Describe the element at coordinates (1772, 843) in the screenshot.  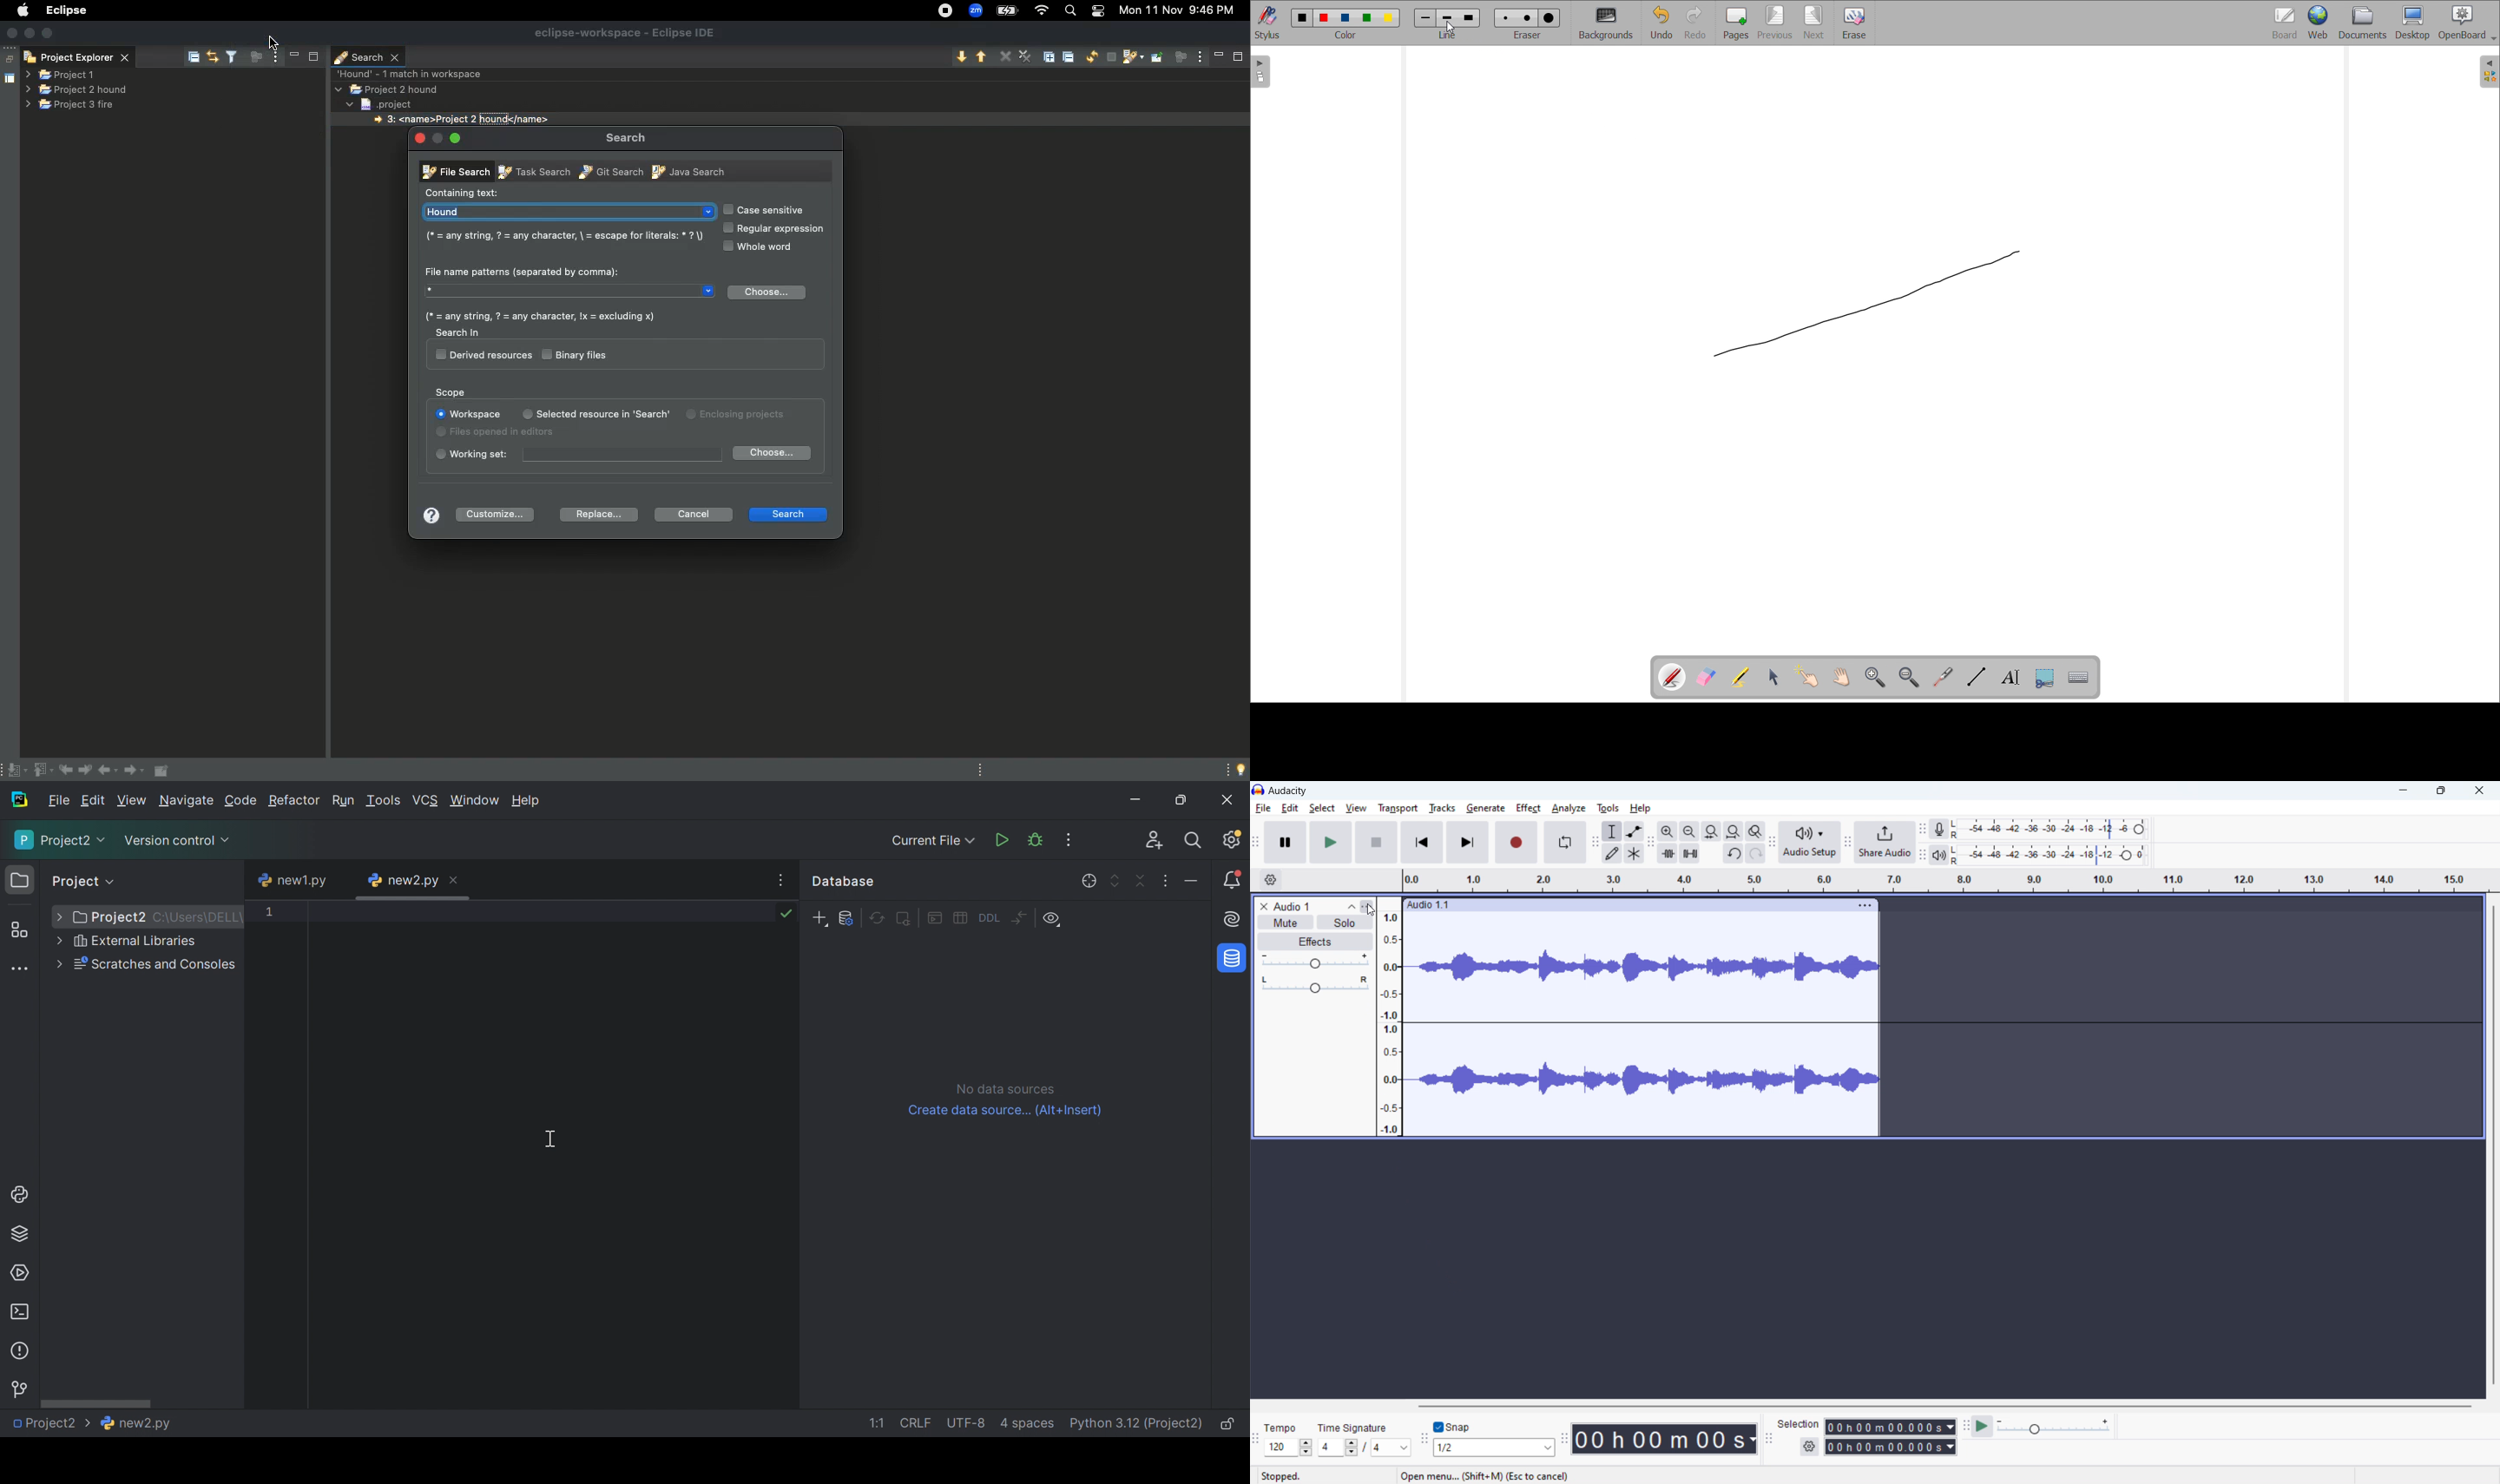
I see `audio setup toolbar` at that location.